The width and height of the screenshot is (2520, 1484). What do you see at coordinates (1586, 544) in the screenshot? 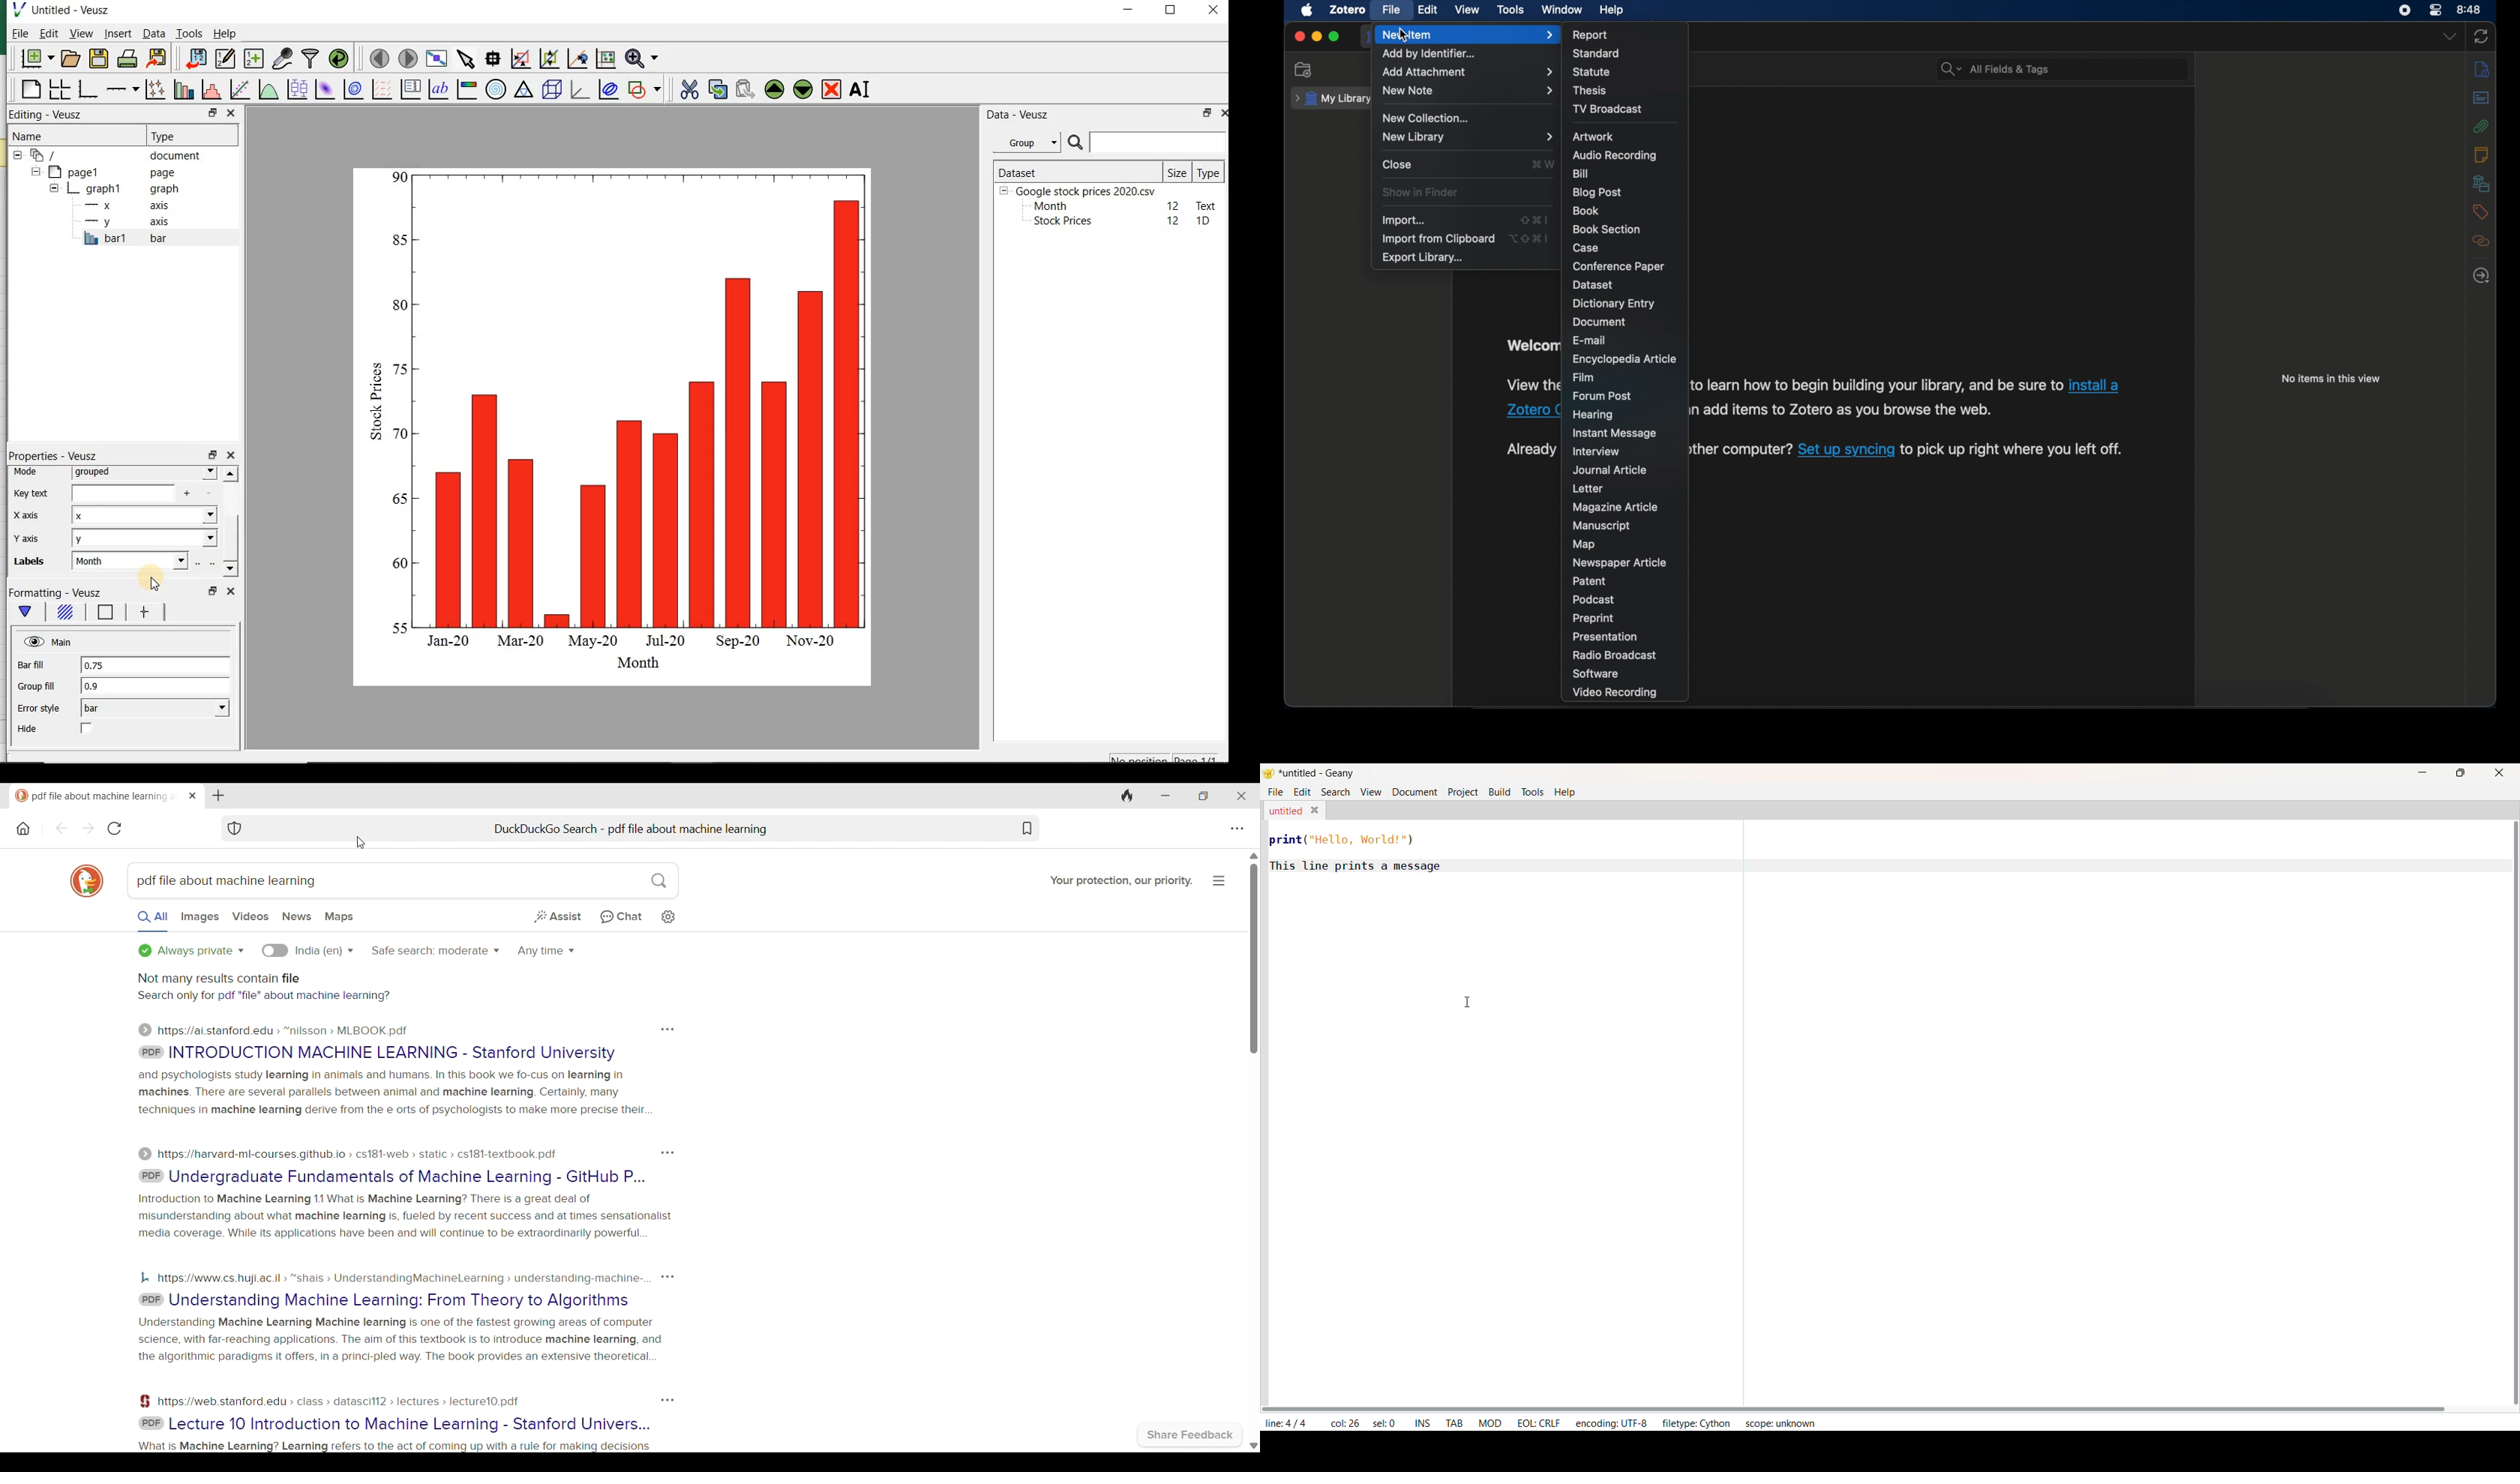
I see `map` at bounding box center [1586, 544].